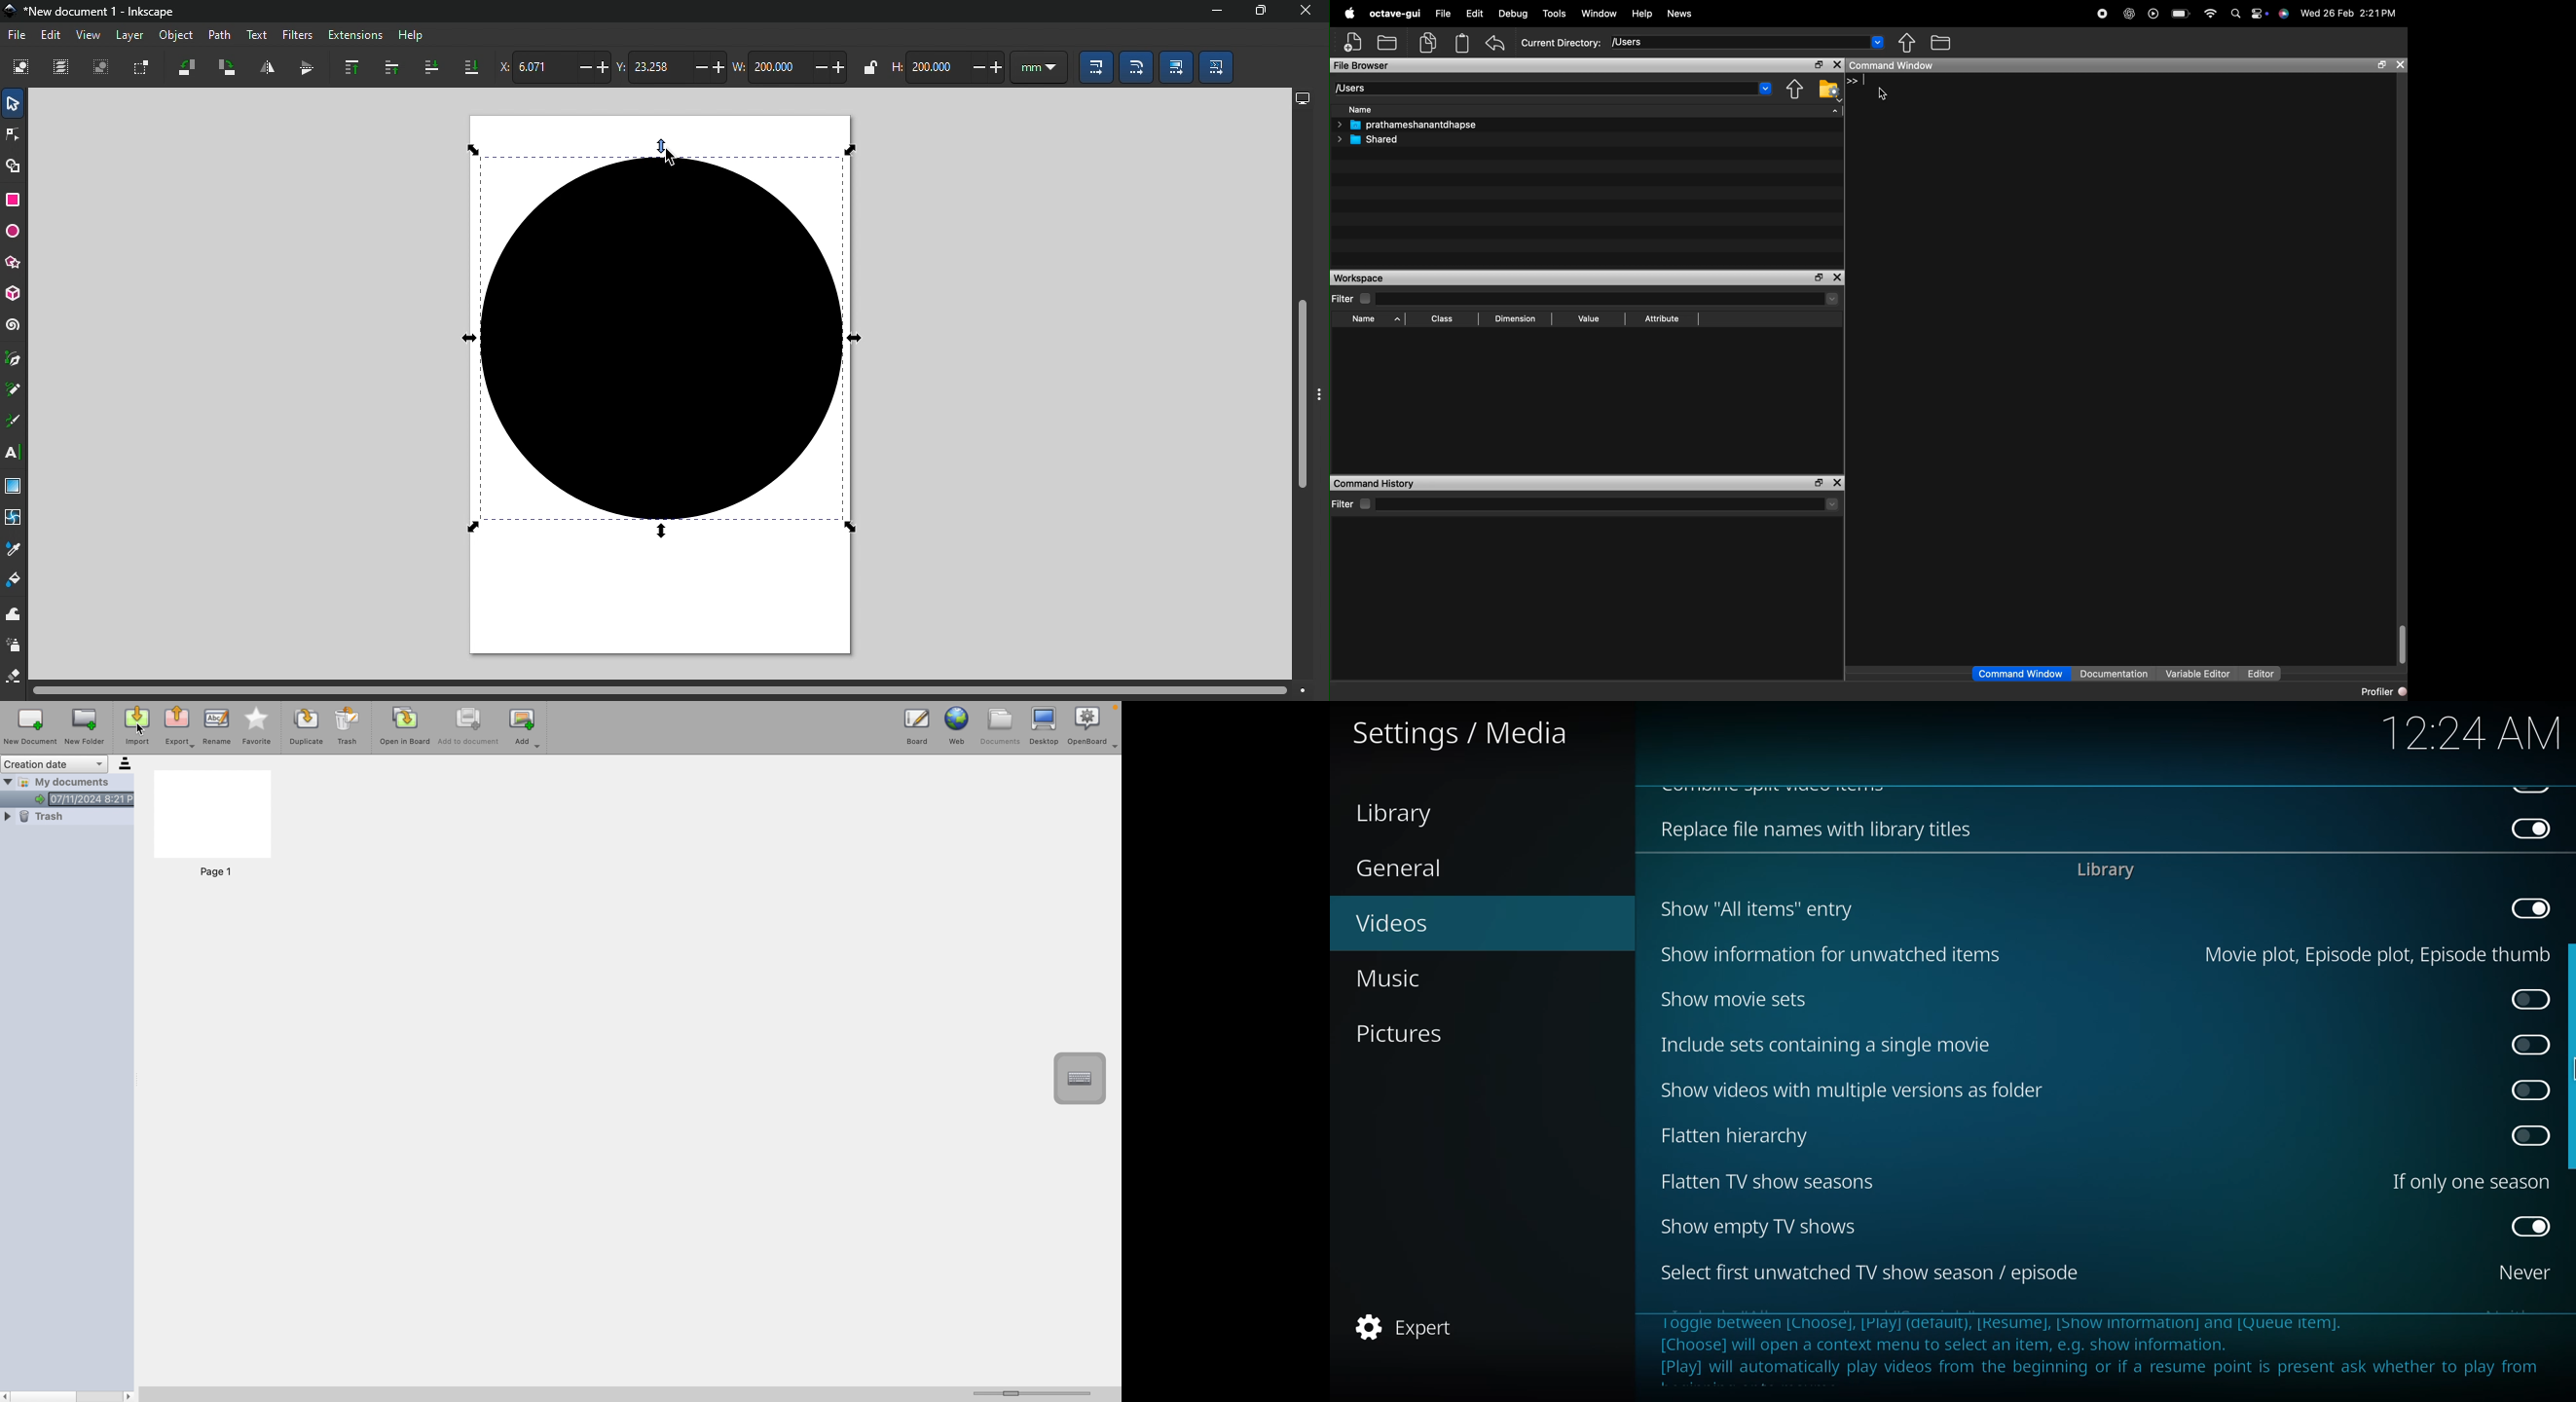 The height and width of the screenshot is (1428, 2576). What do you see at coordinates (1754, 908) in the screenshot?
I see `show all items` at bounding box center [1754, 908].